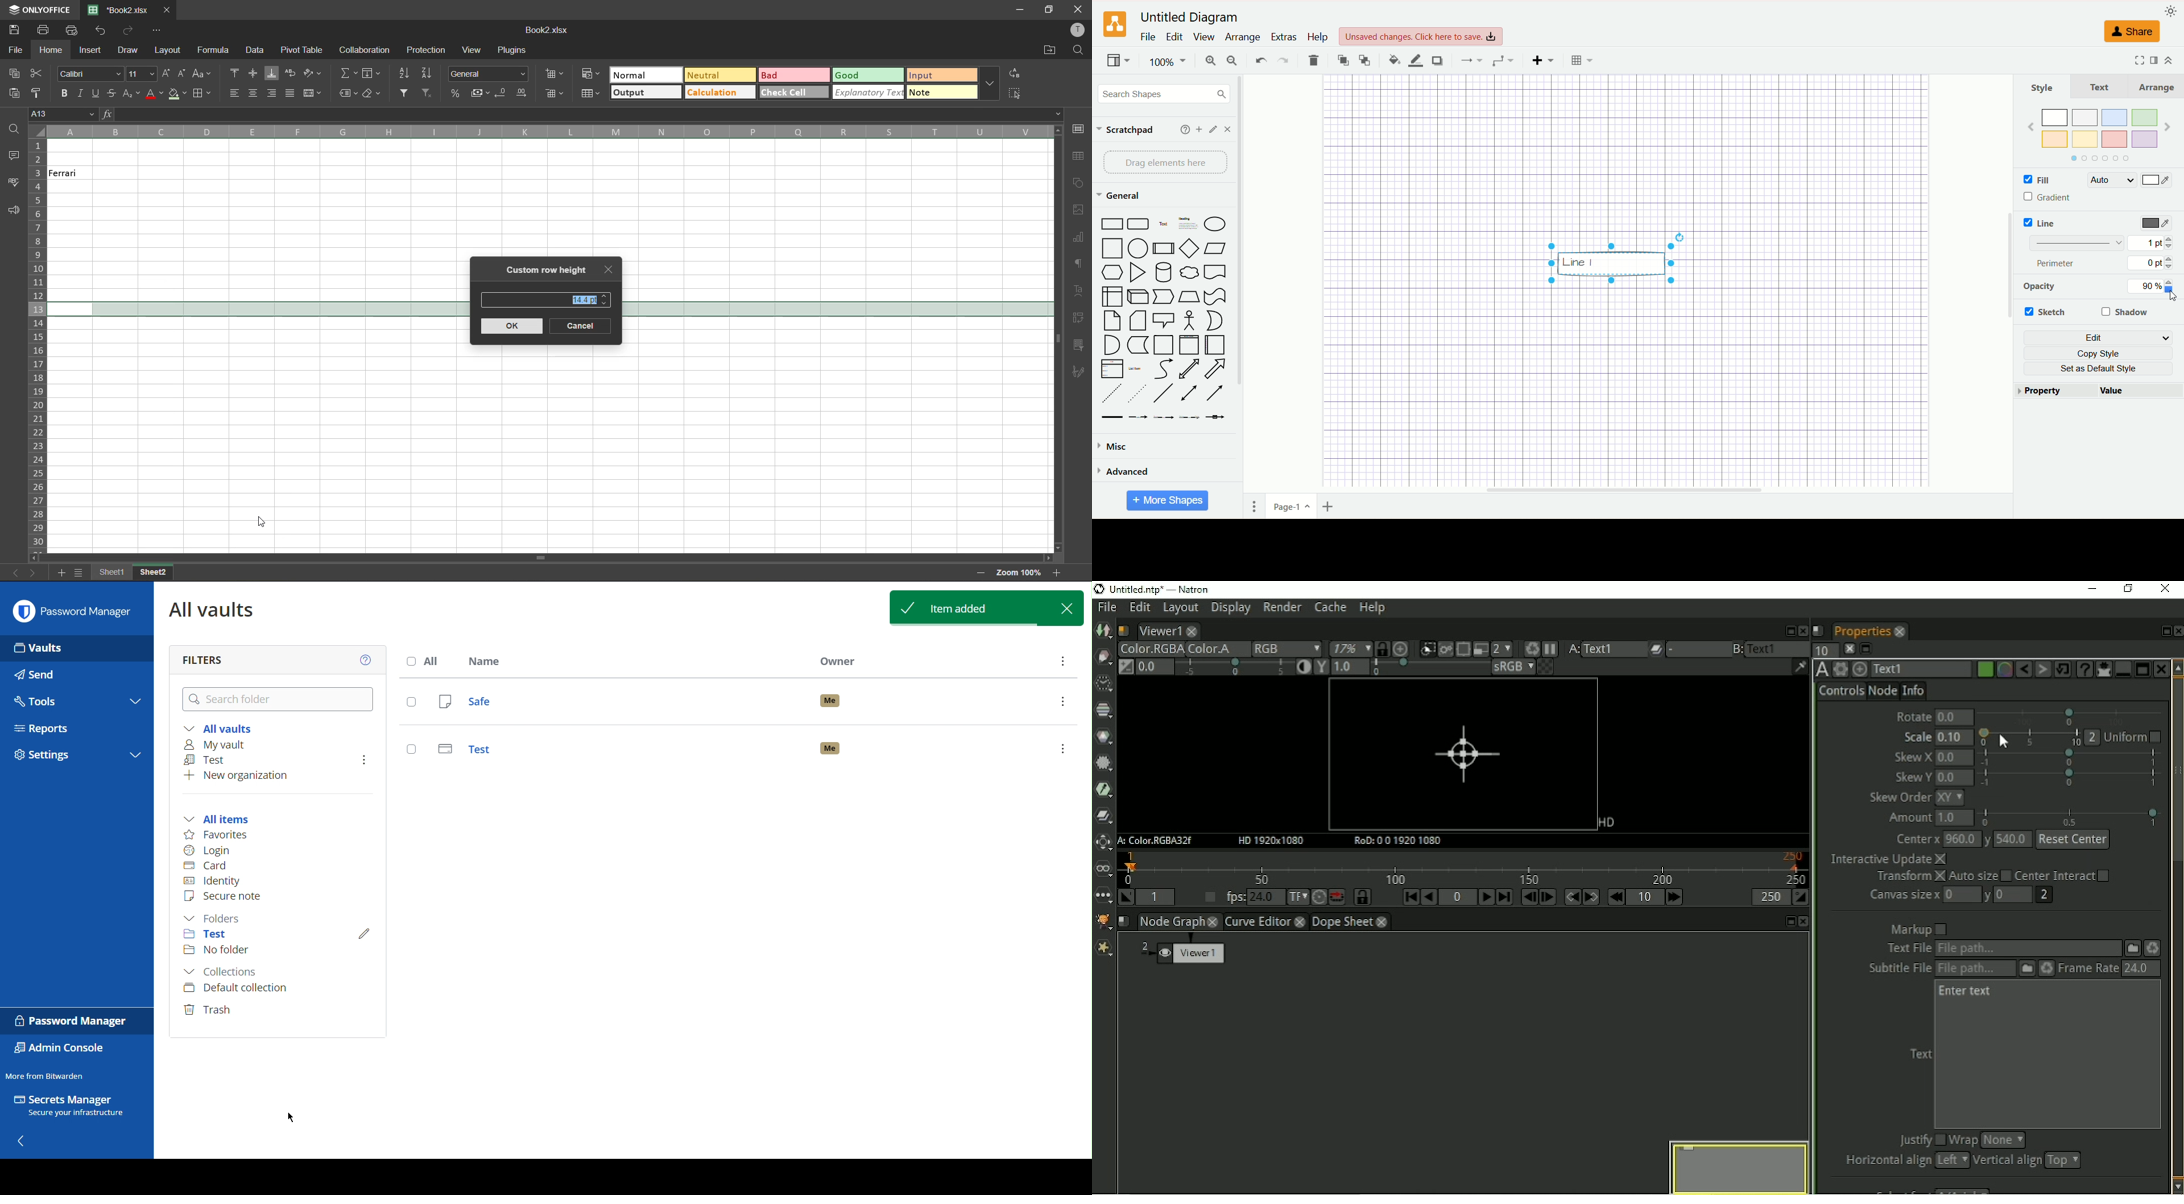 This screenshot has height=1204, width=2184. What do you see at coordinates (421, 663) in the screenshot?
I see `All Name` at bounding box center [421, 663].